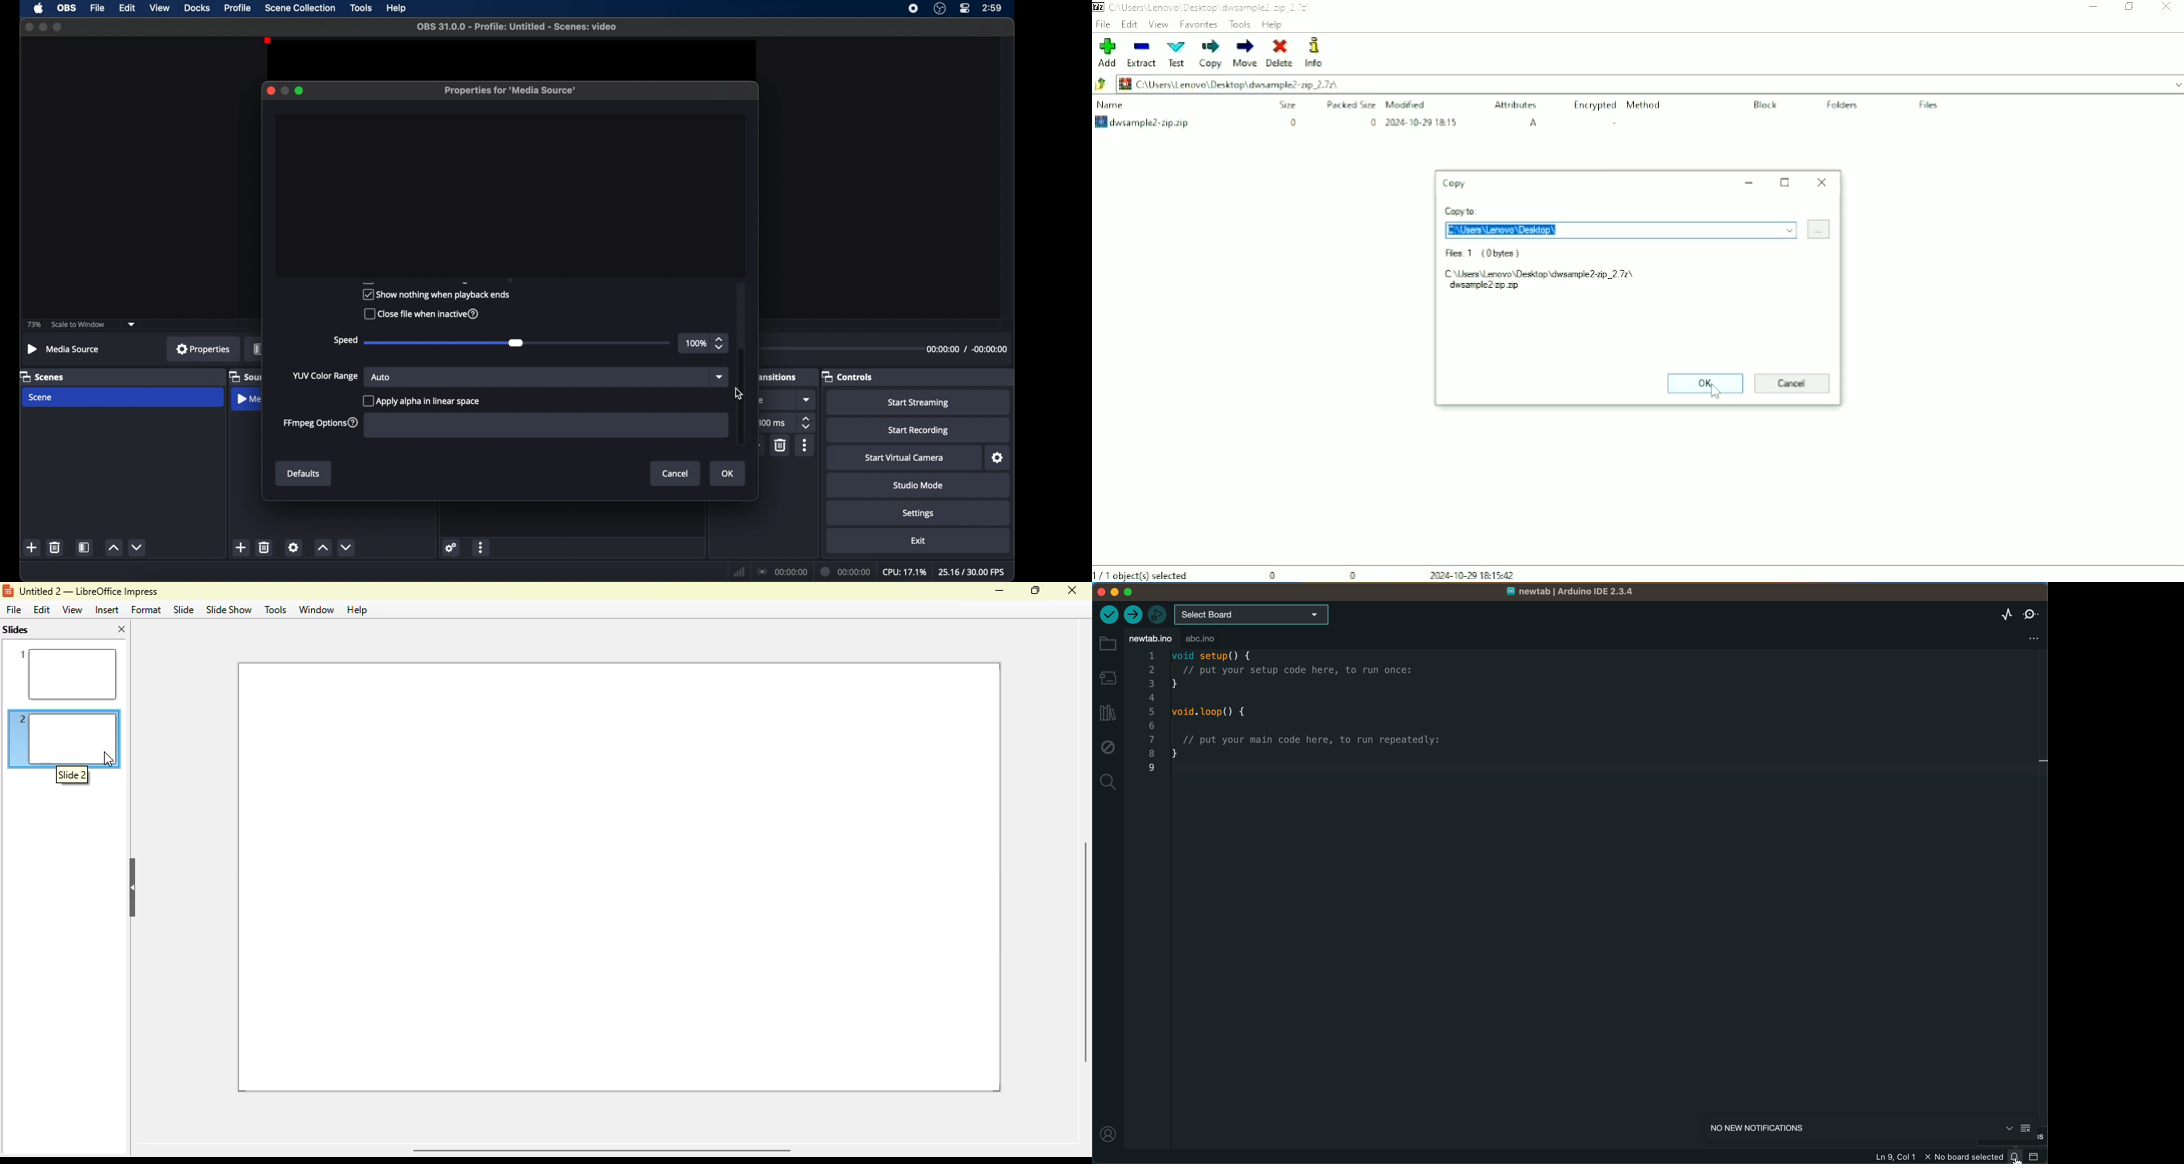 Image resolution: width=2184 pixels, height=1176 pixels. What do you see at coordinates (999, 458) in the screenshot?
I see `settings` at bounding box center [999, 458].